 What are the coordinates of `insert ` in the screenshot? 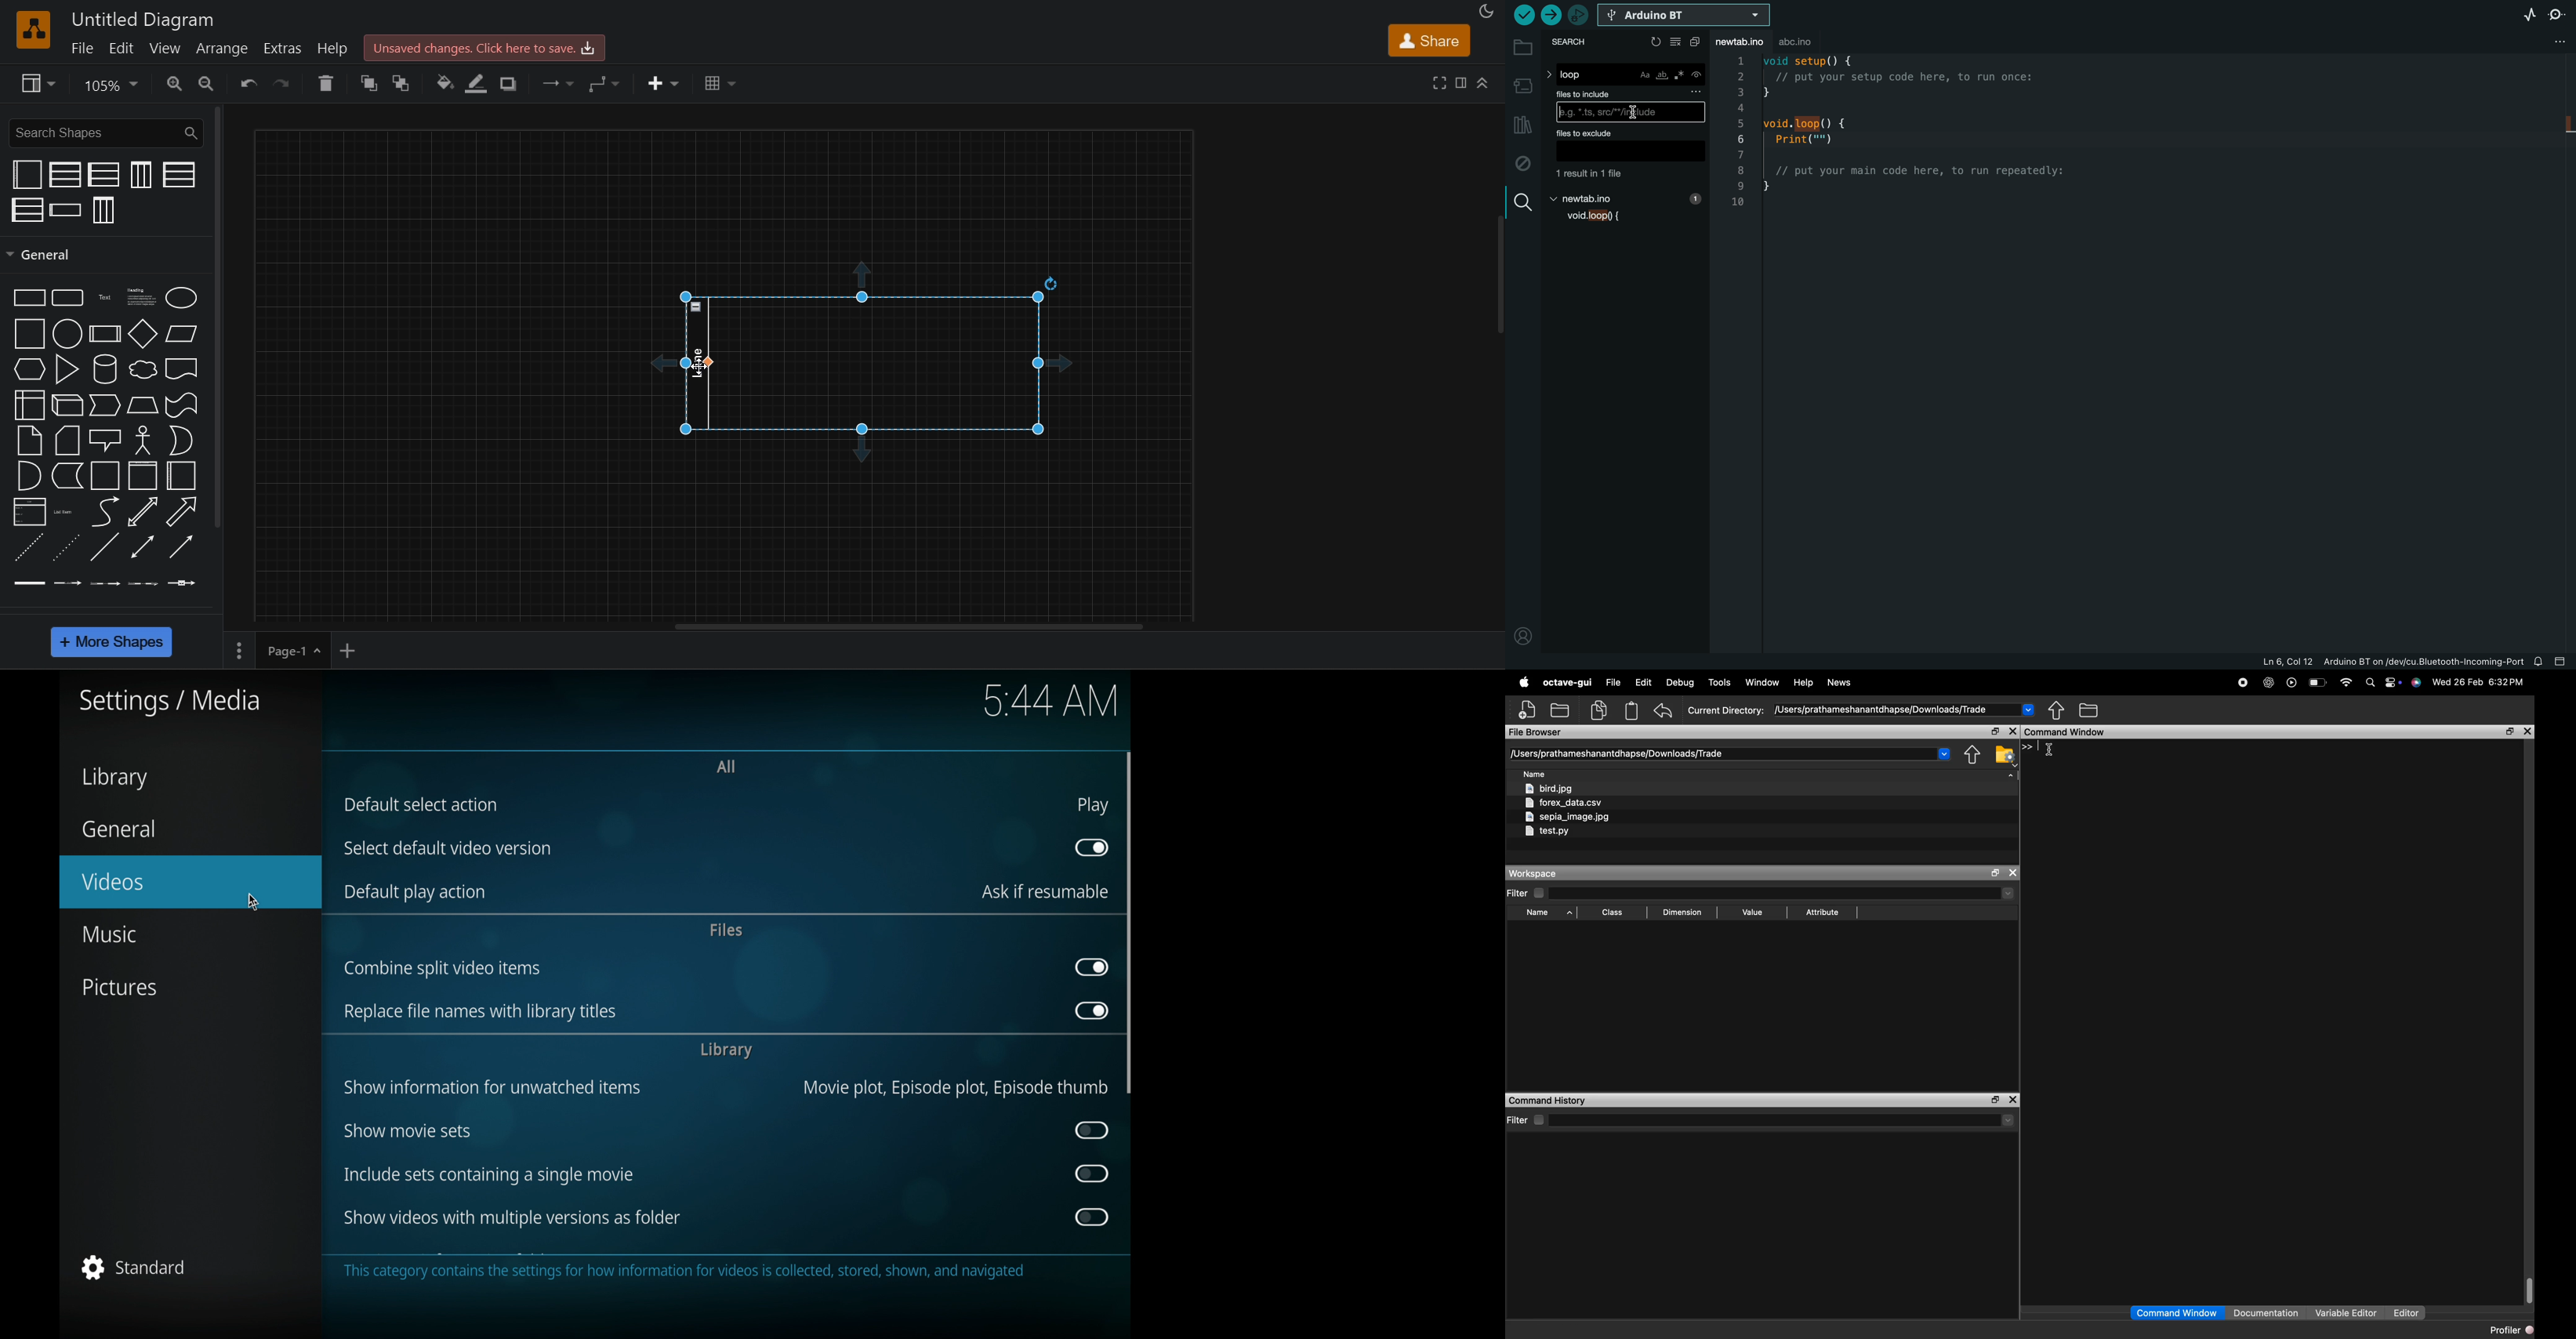 It's located at (665, 84).